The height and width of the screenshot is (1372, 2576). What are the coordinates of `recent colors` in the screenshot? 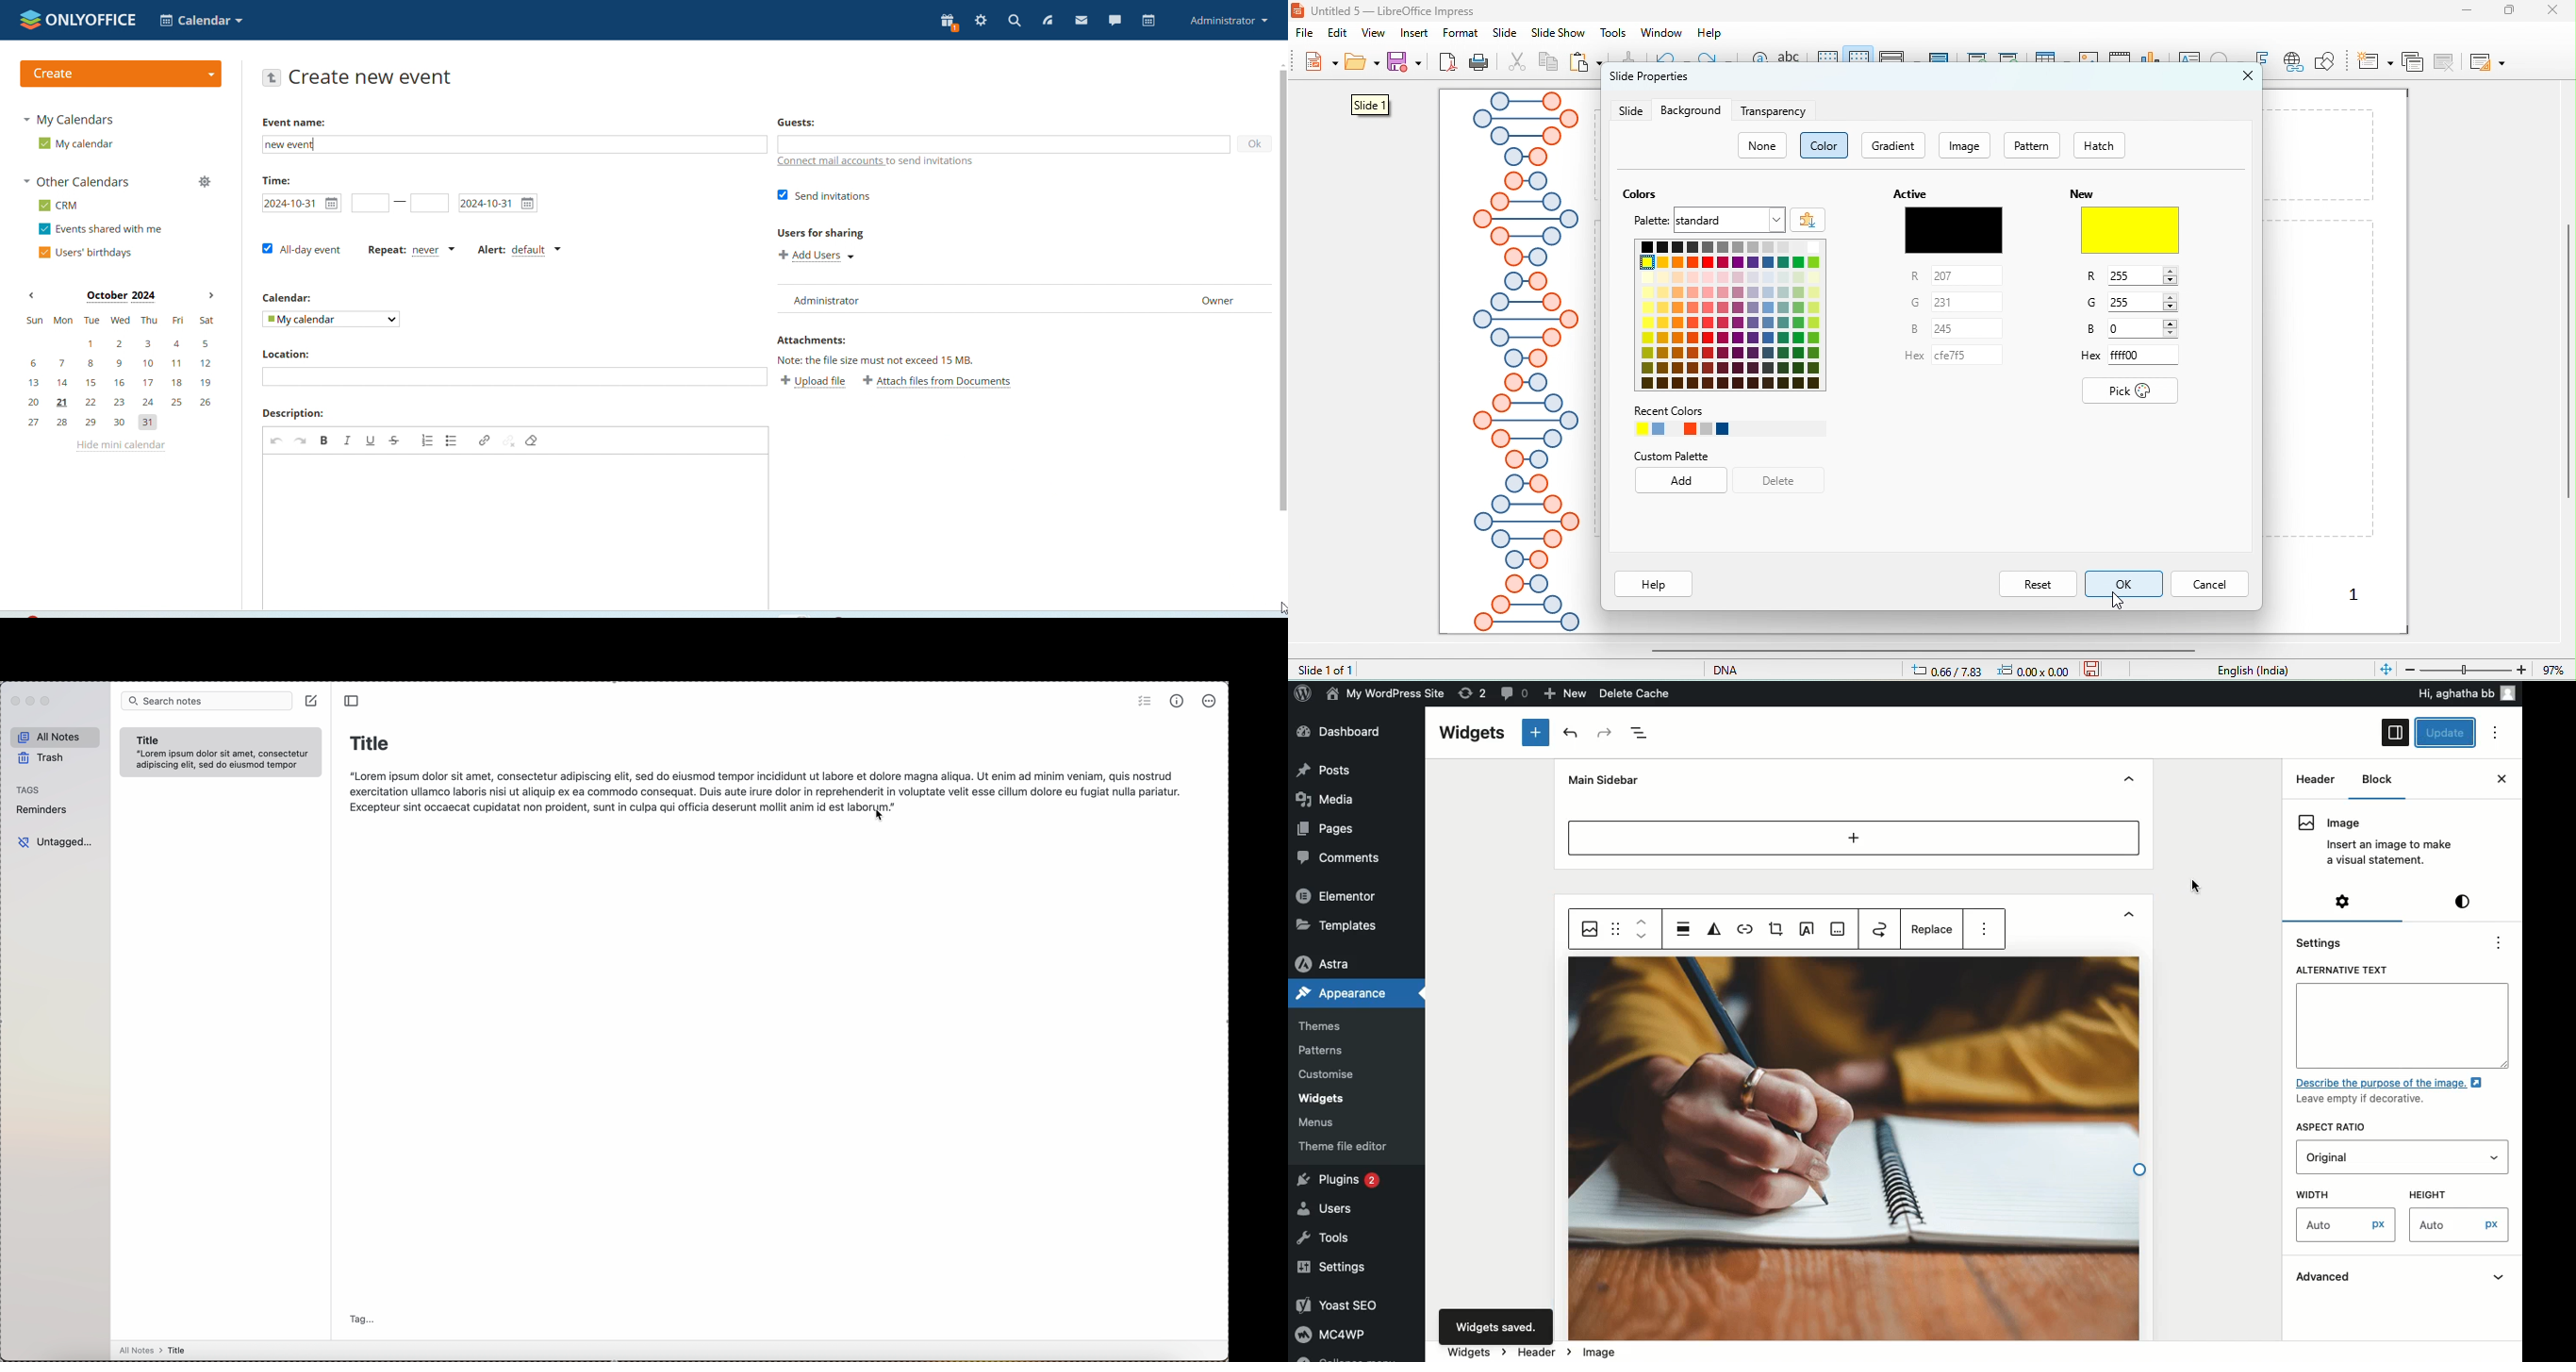 It's located at (1729, 421).